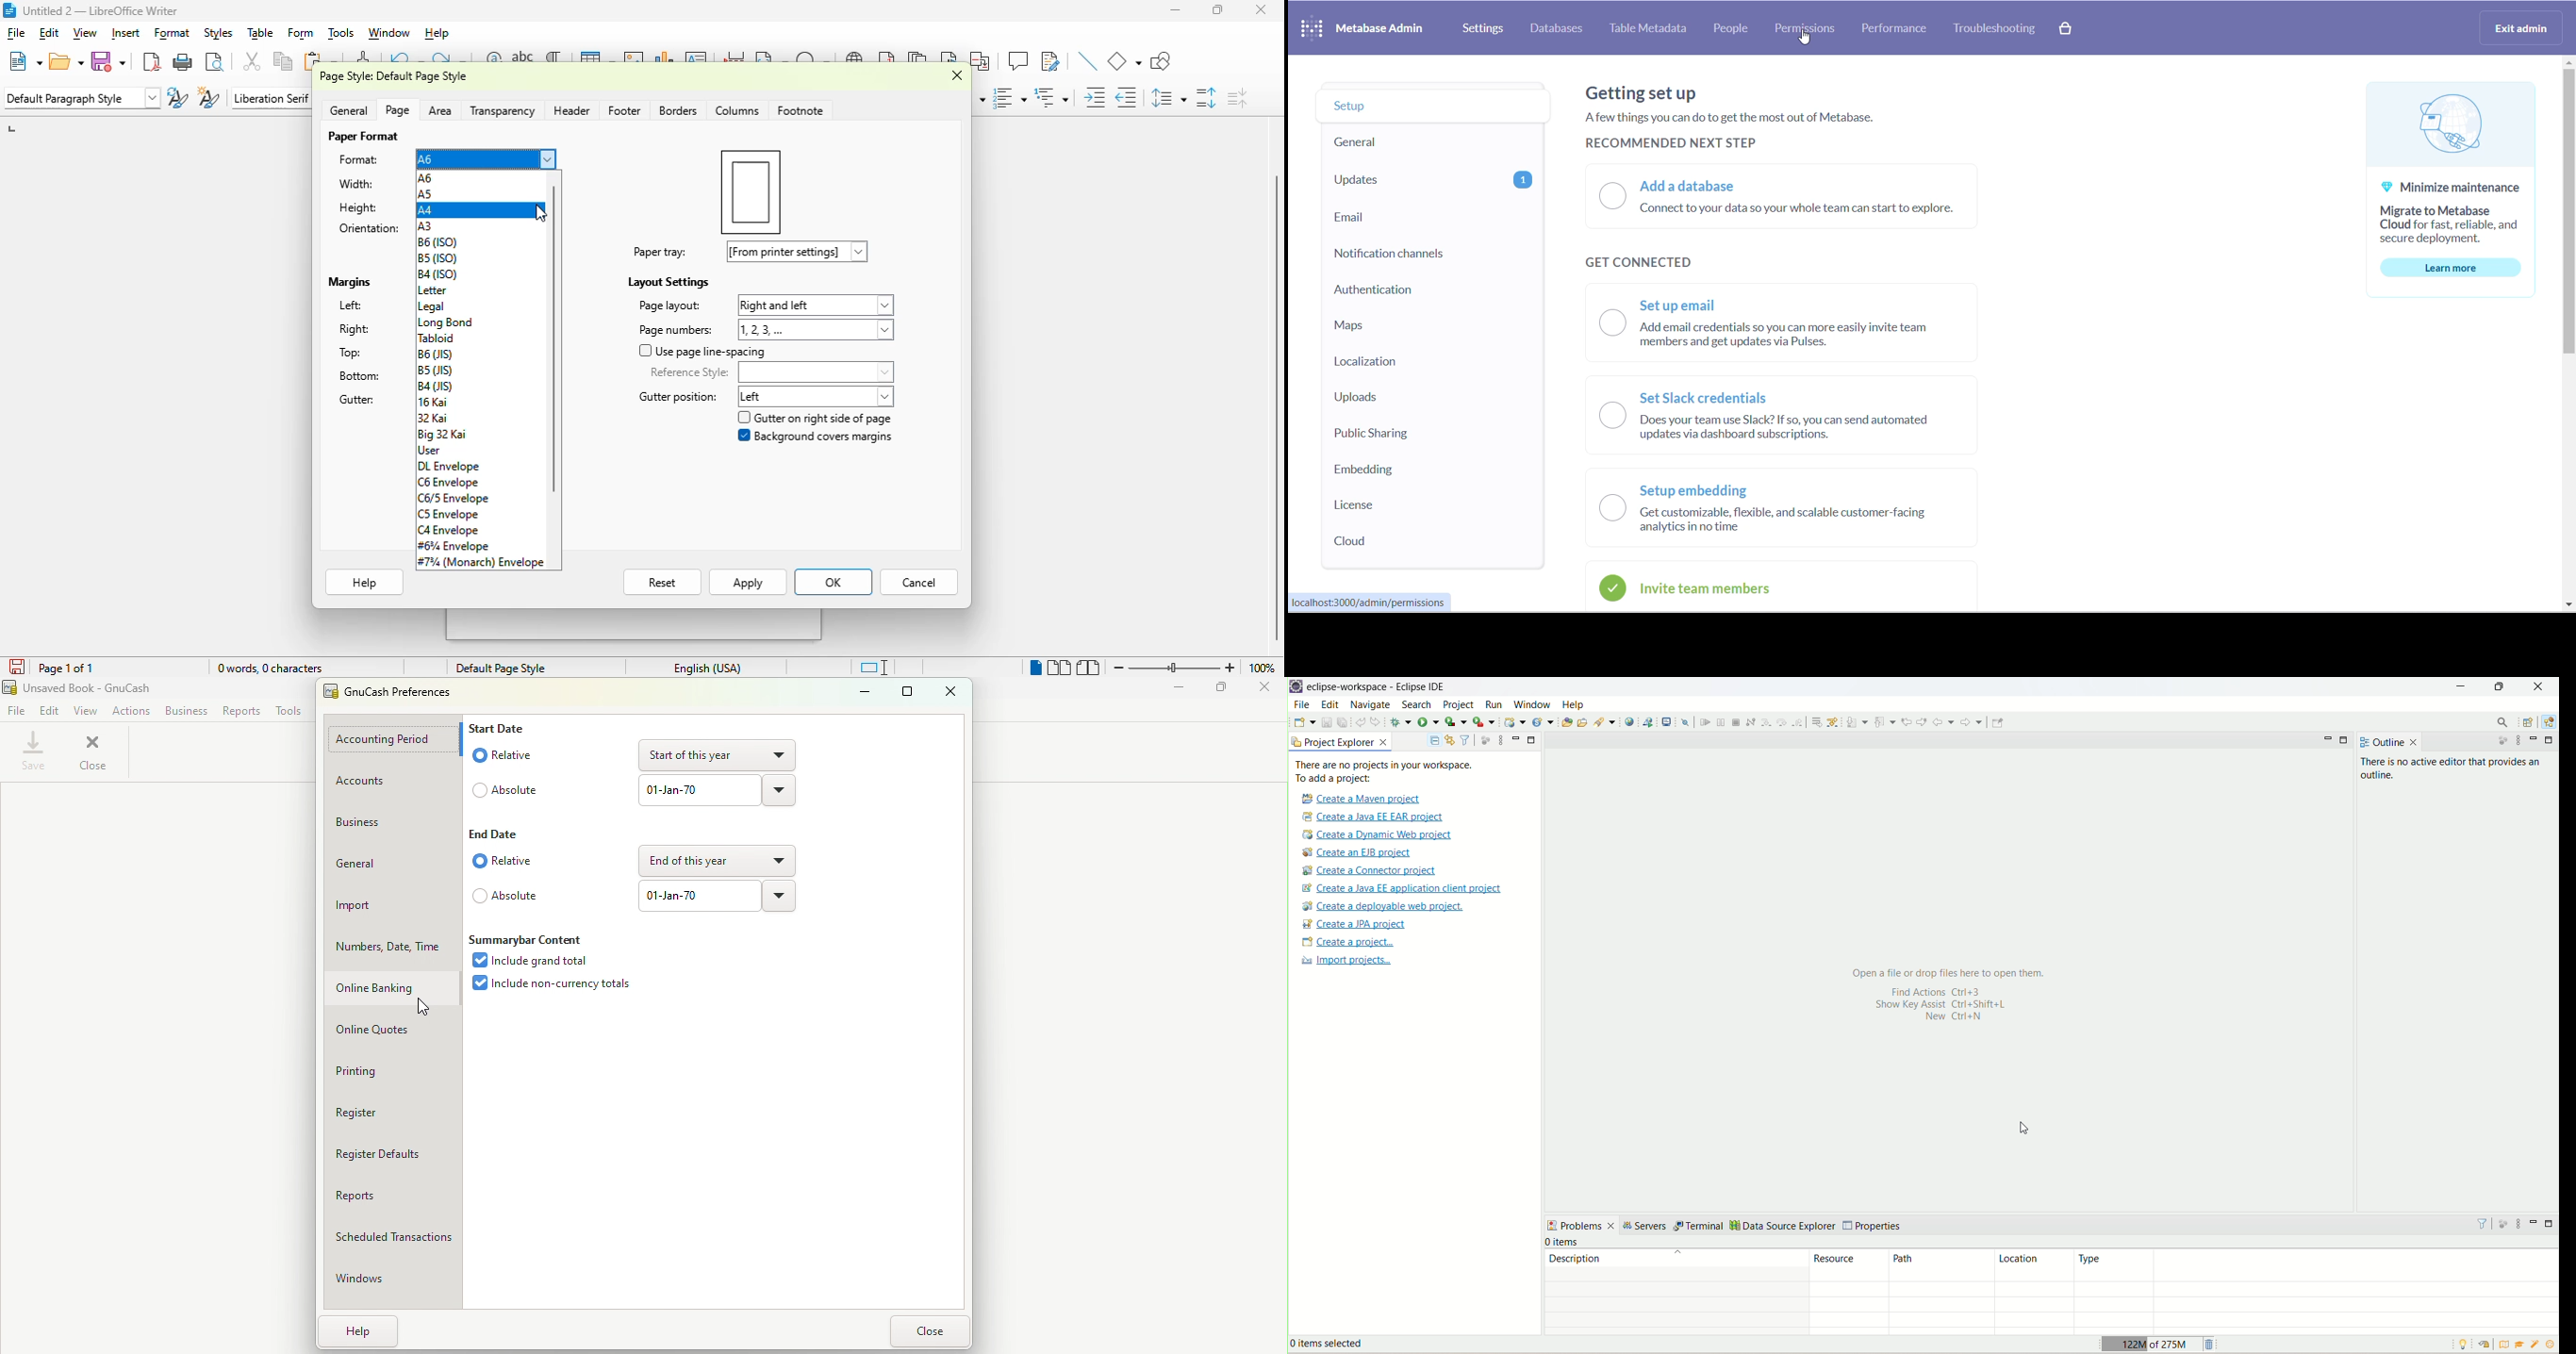  I want to click on area, so click(442, 111).